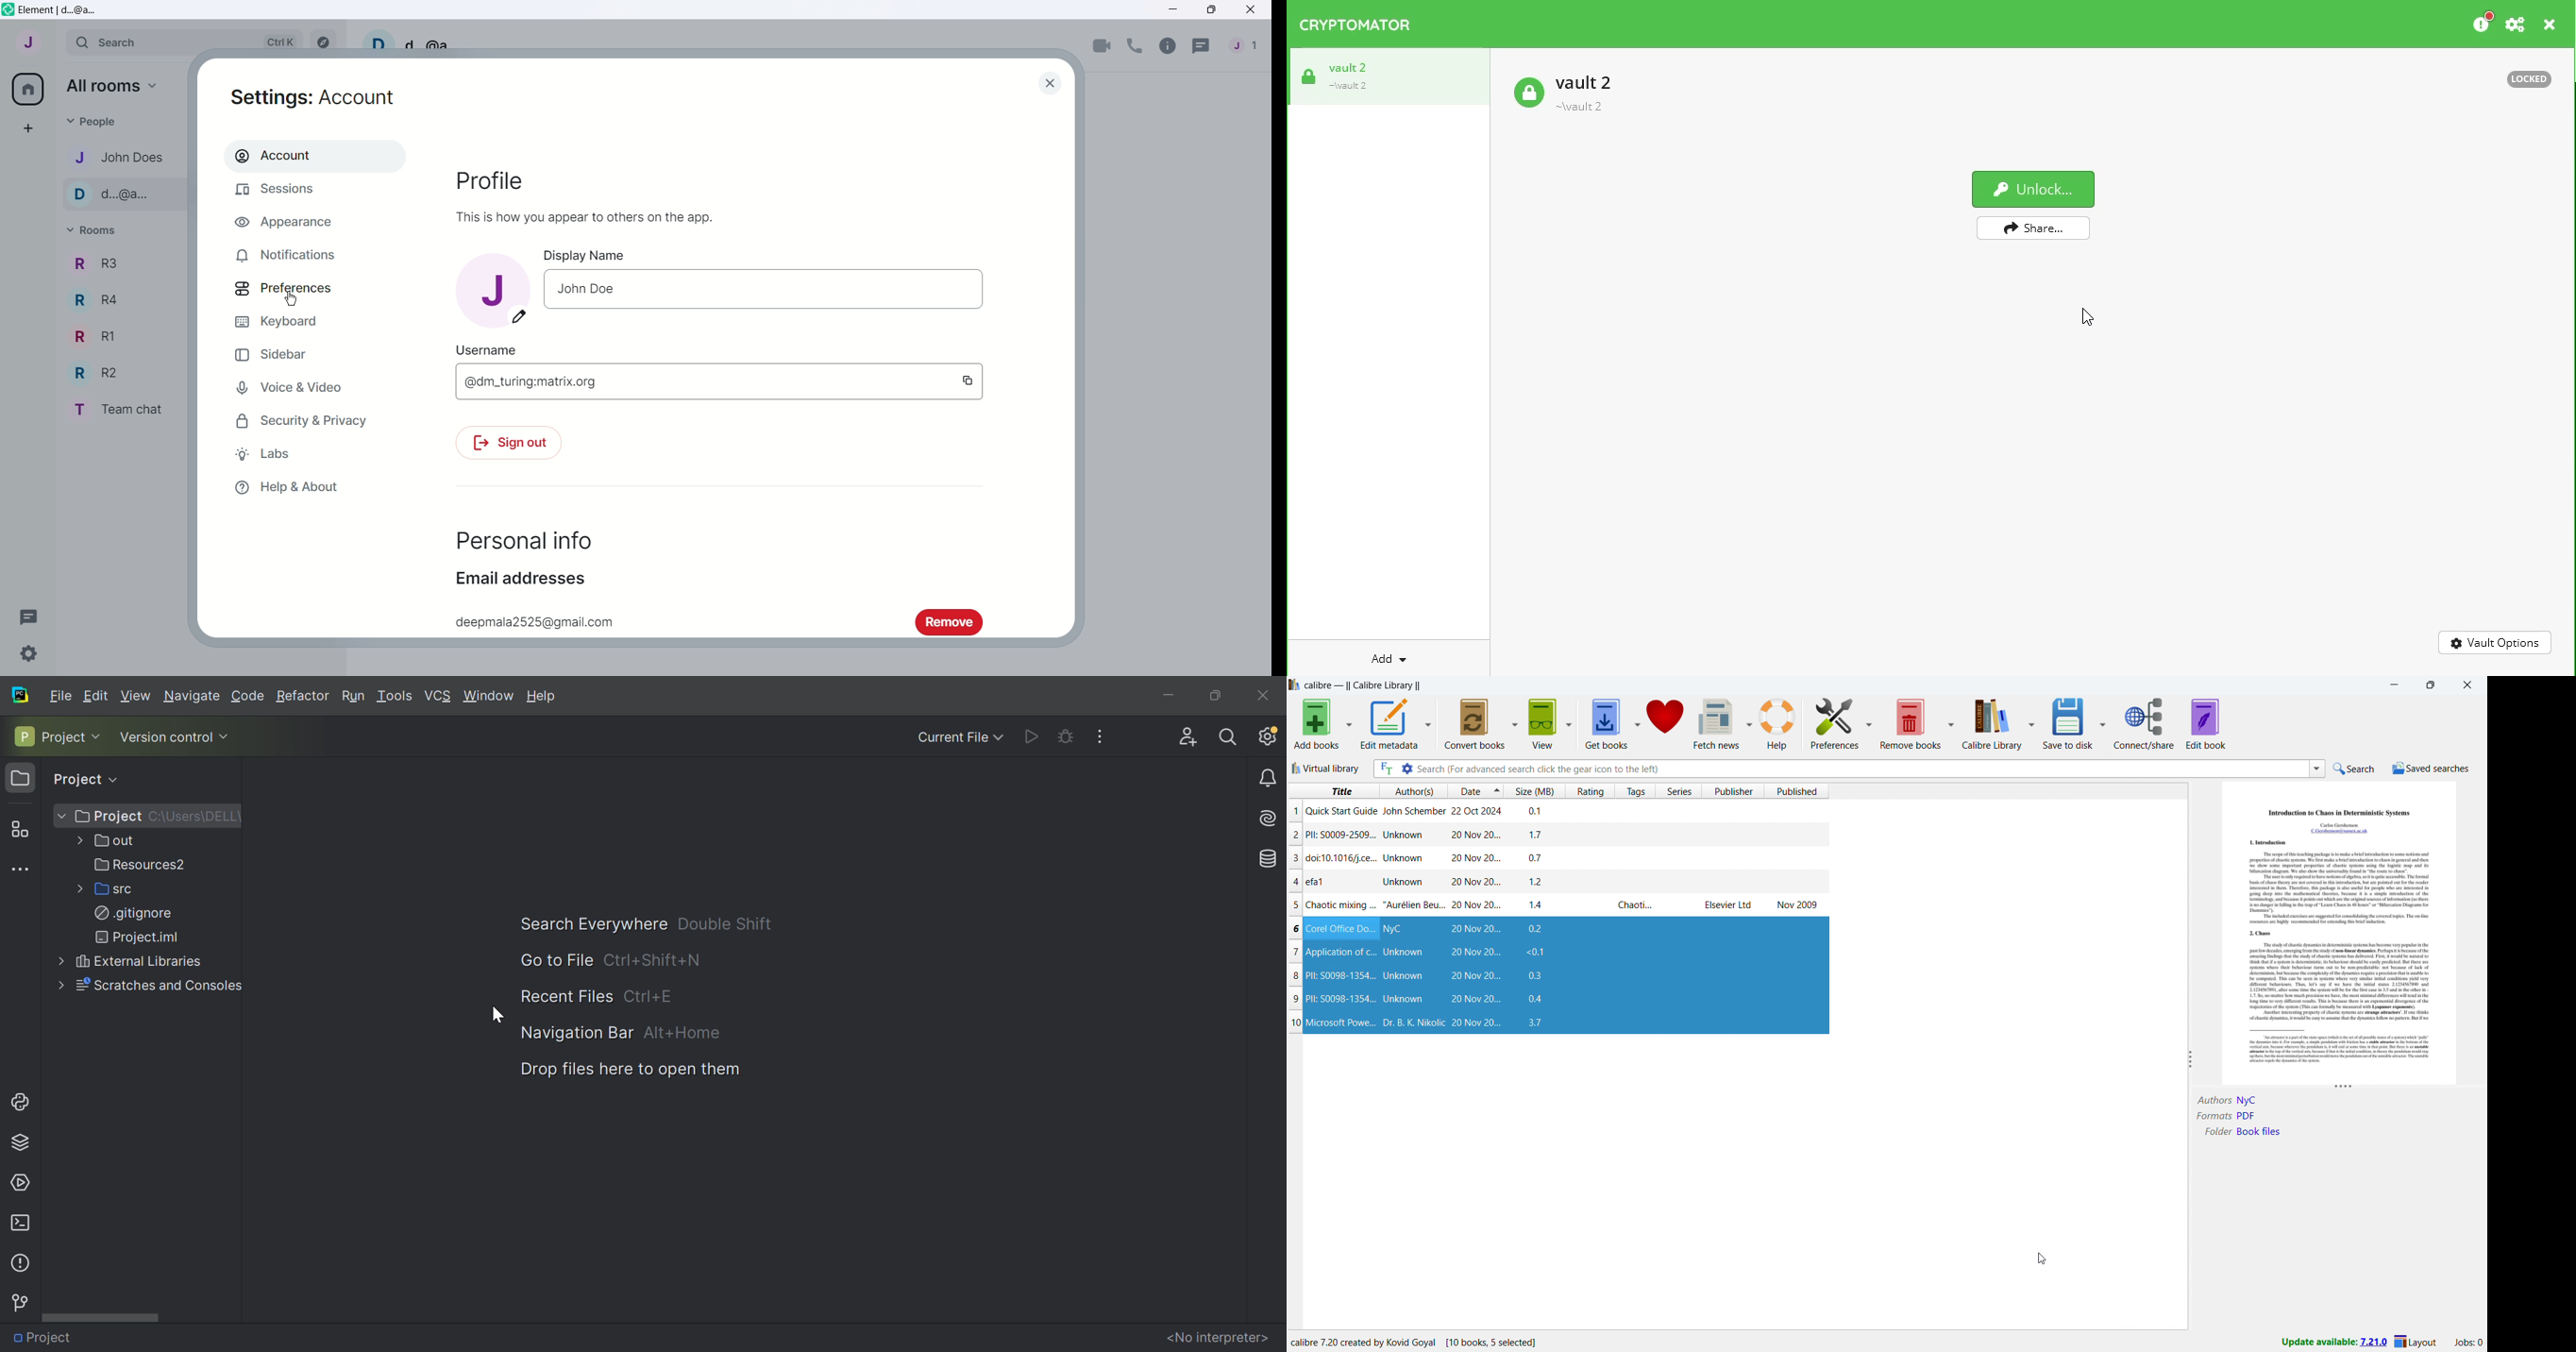  I want to click on d...@a... - Contact name, so click(128, 195).